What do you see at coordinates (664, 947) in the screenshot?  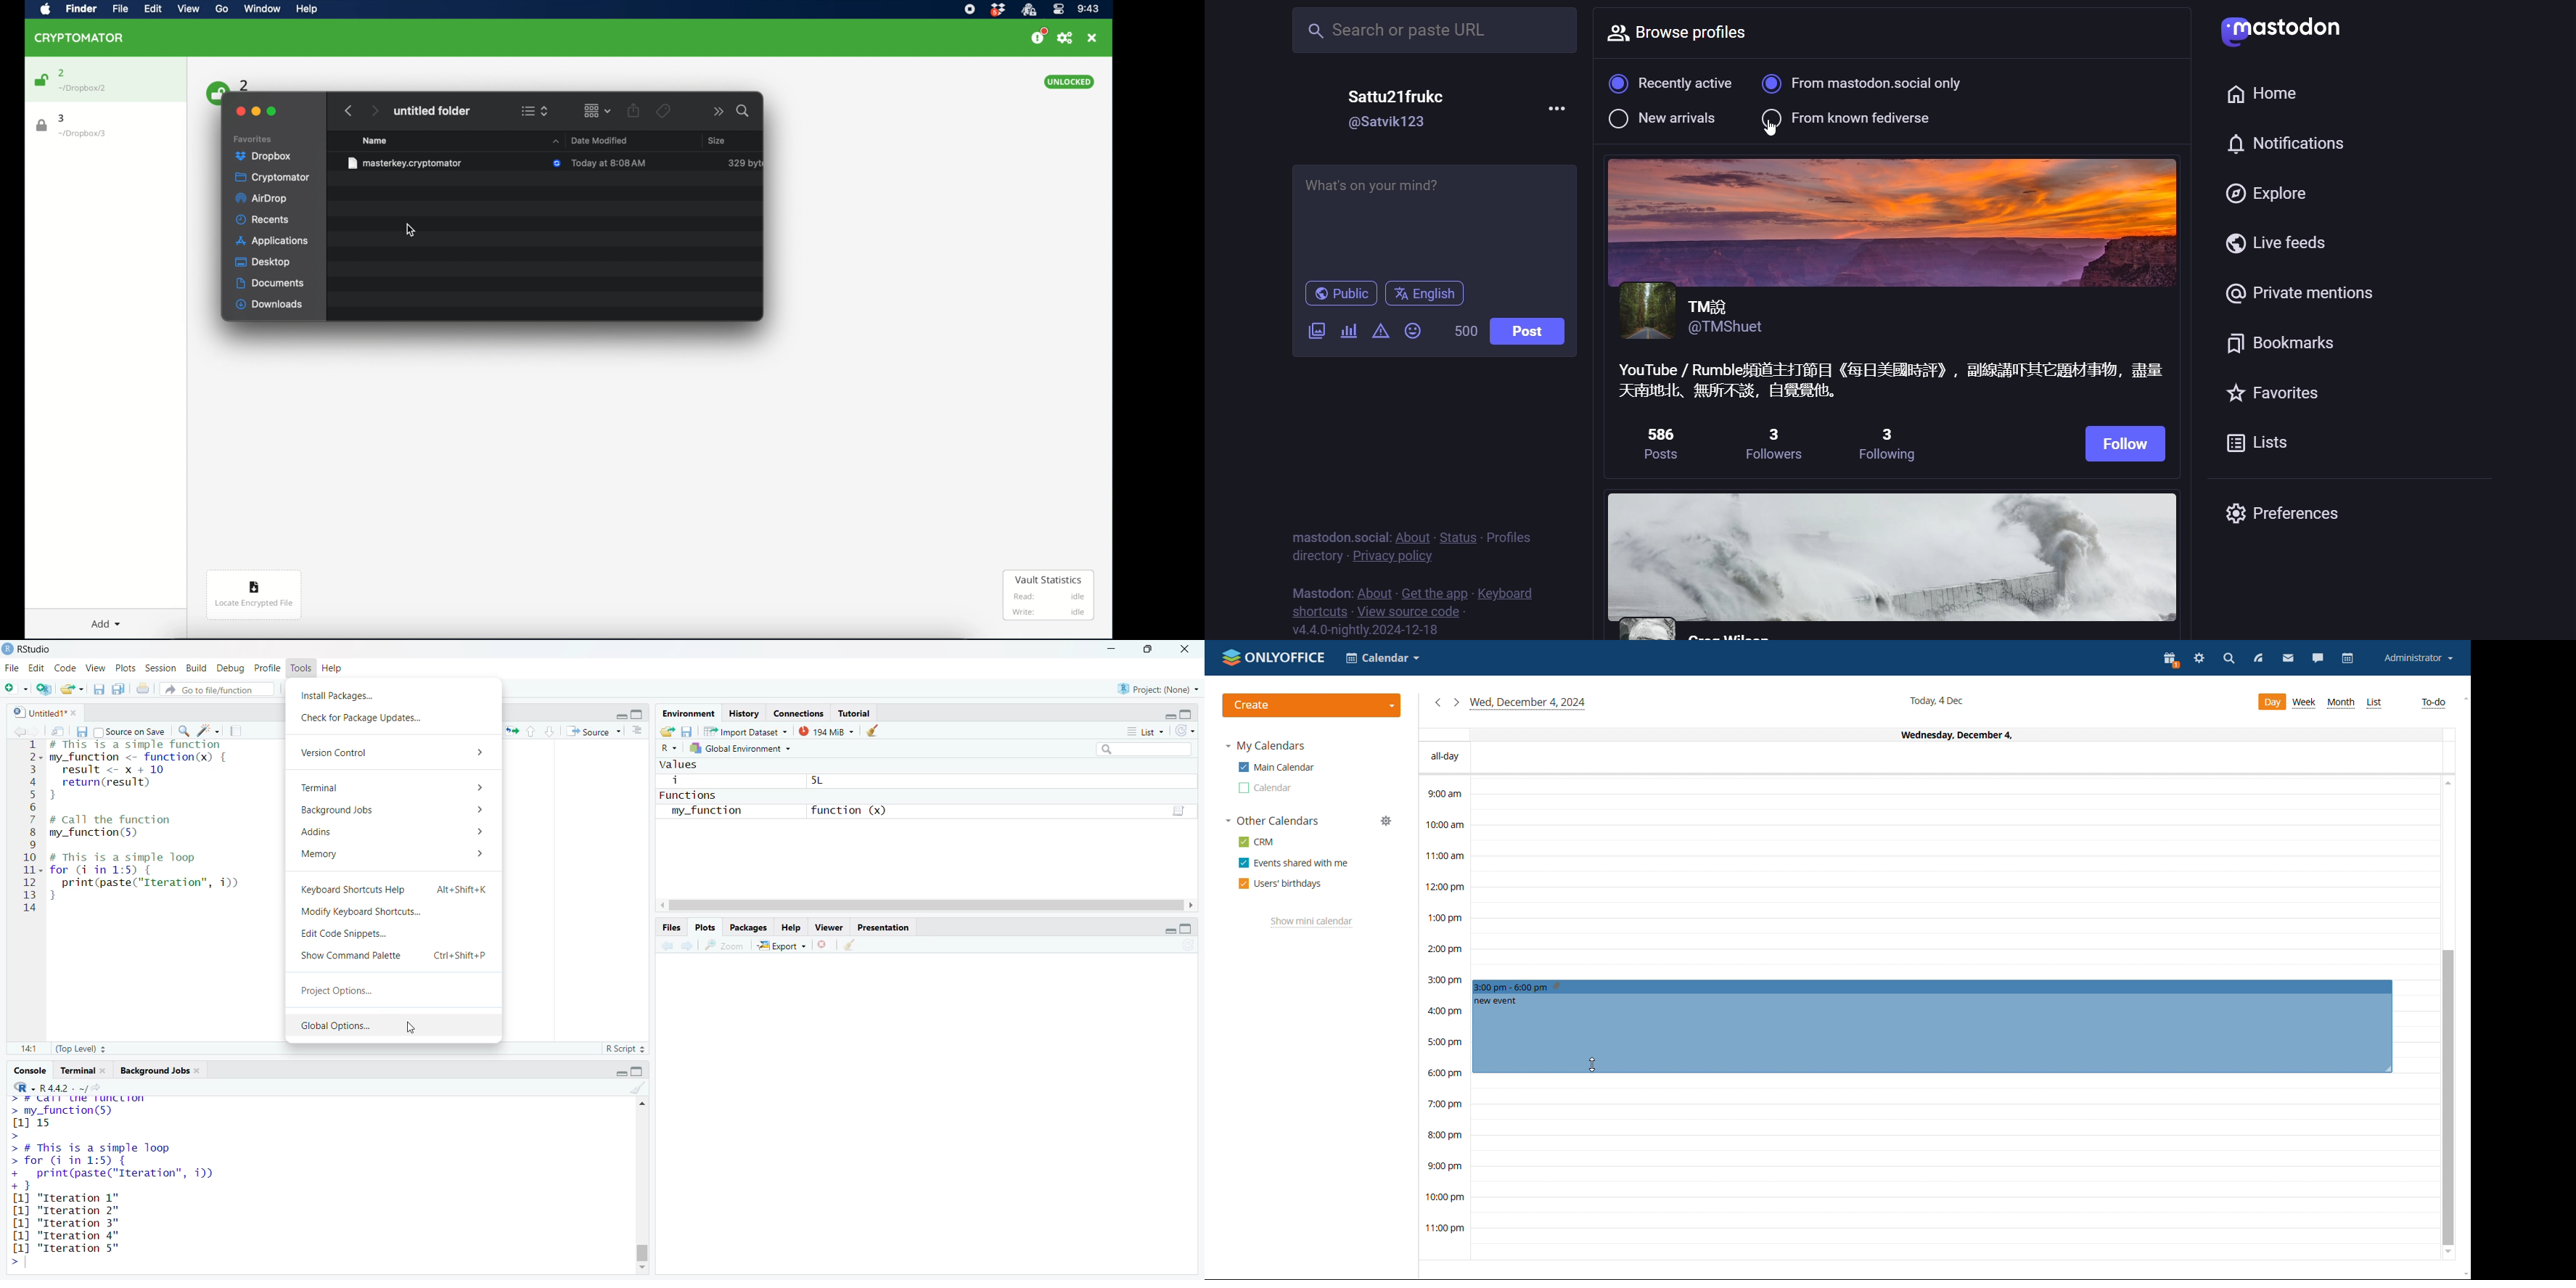 I see `previous plot` at bounding box center [664, 947].